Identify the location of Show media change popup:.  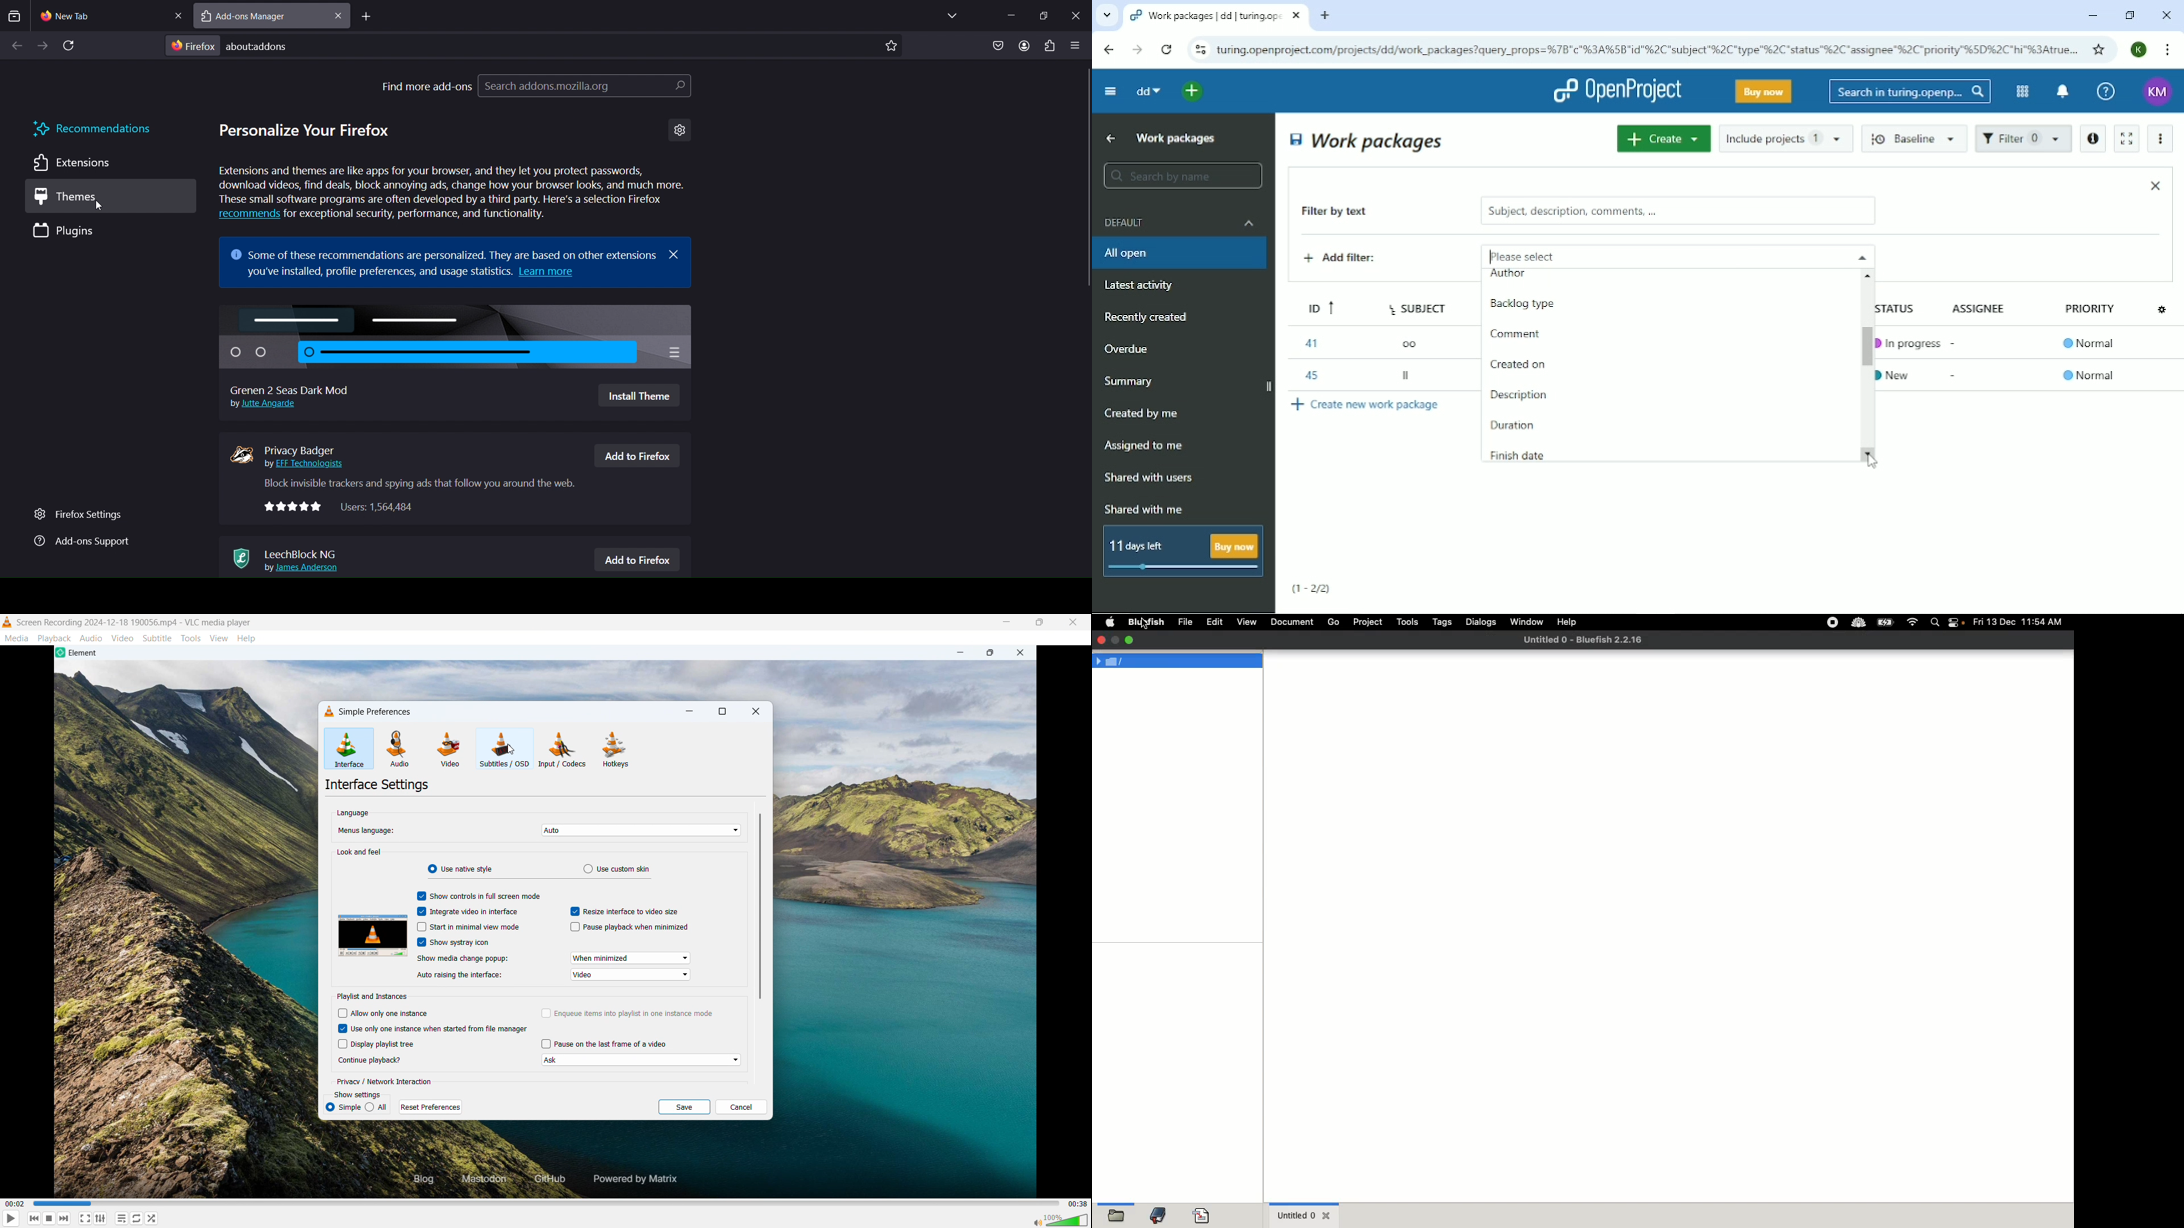
(462, 959).